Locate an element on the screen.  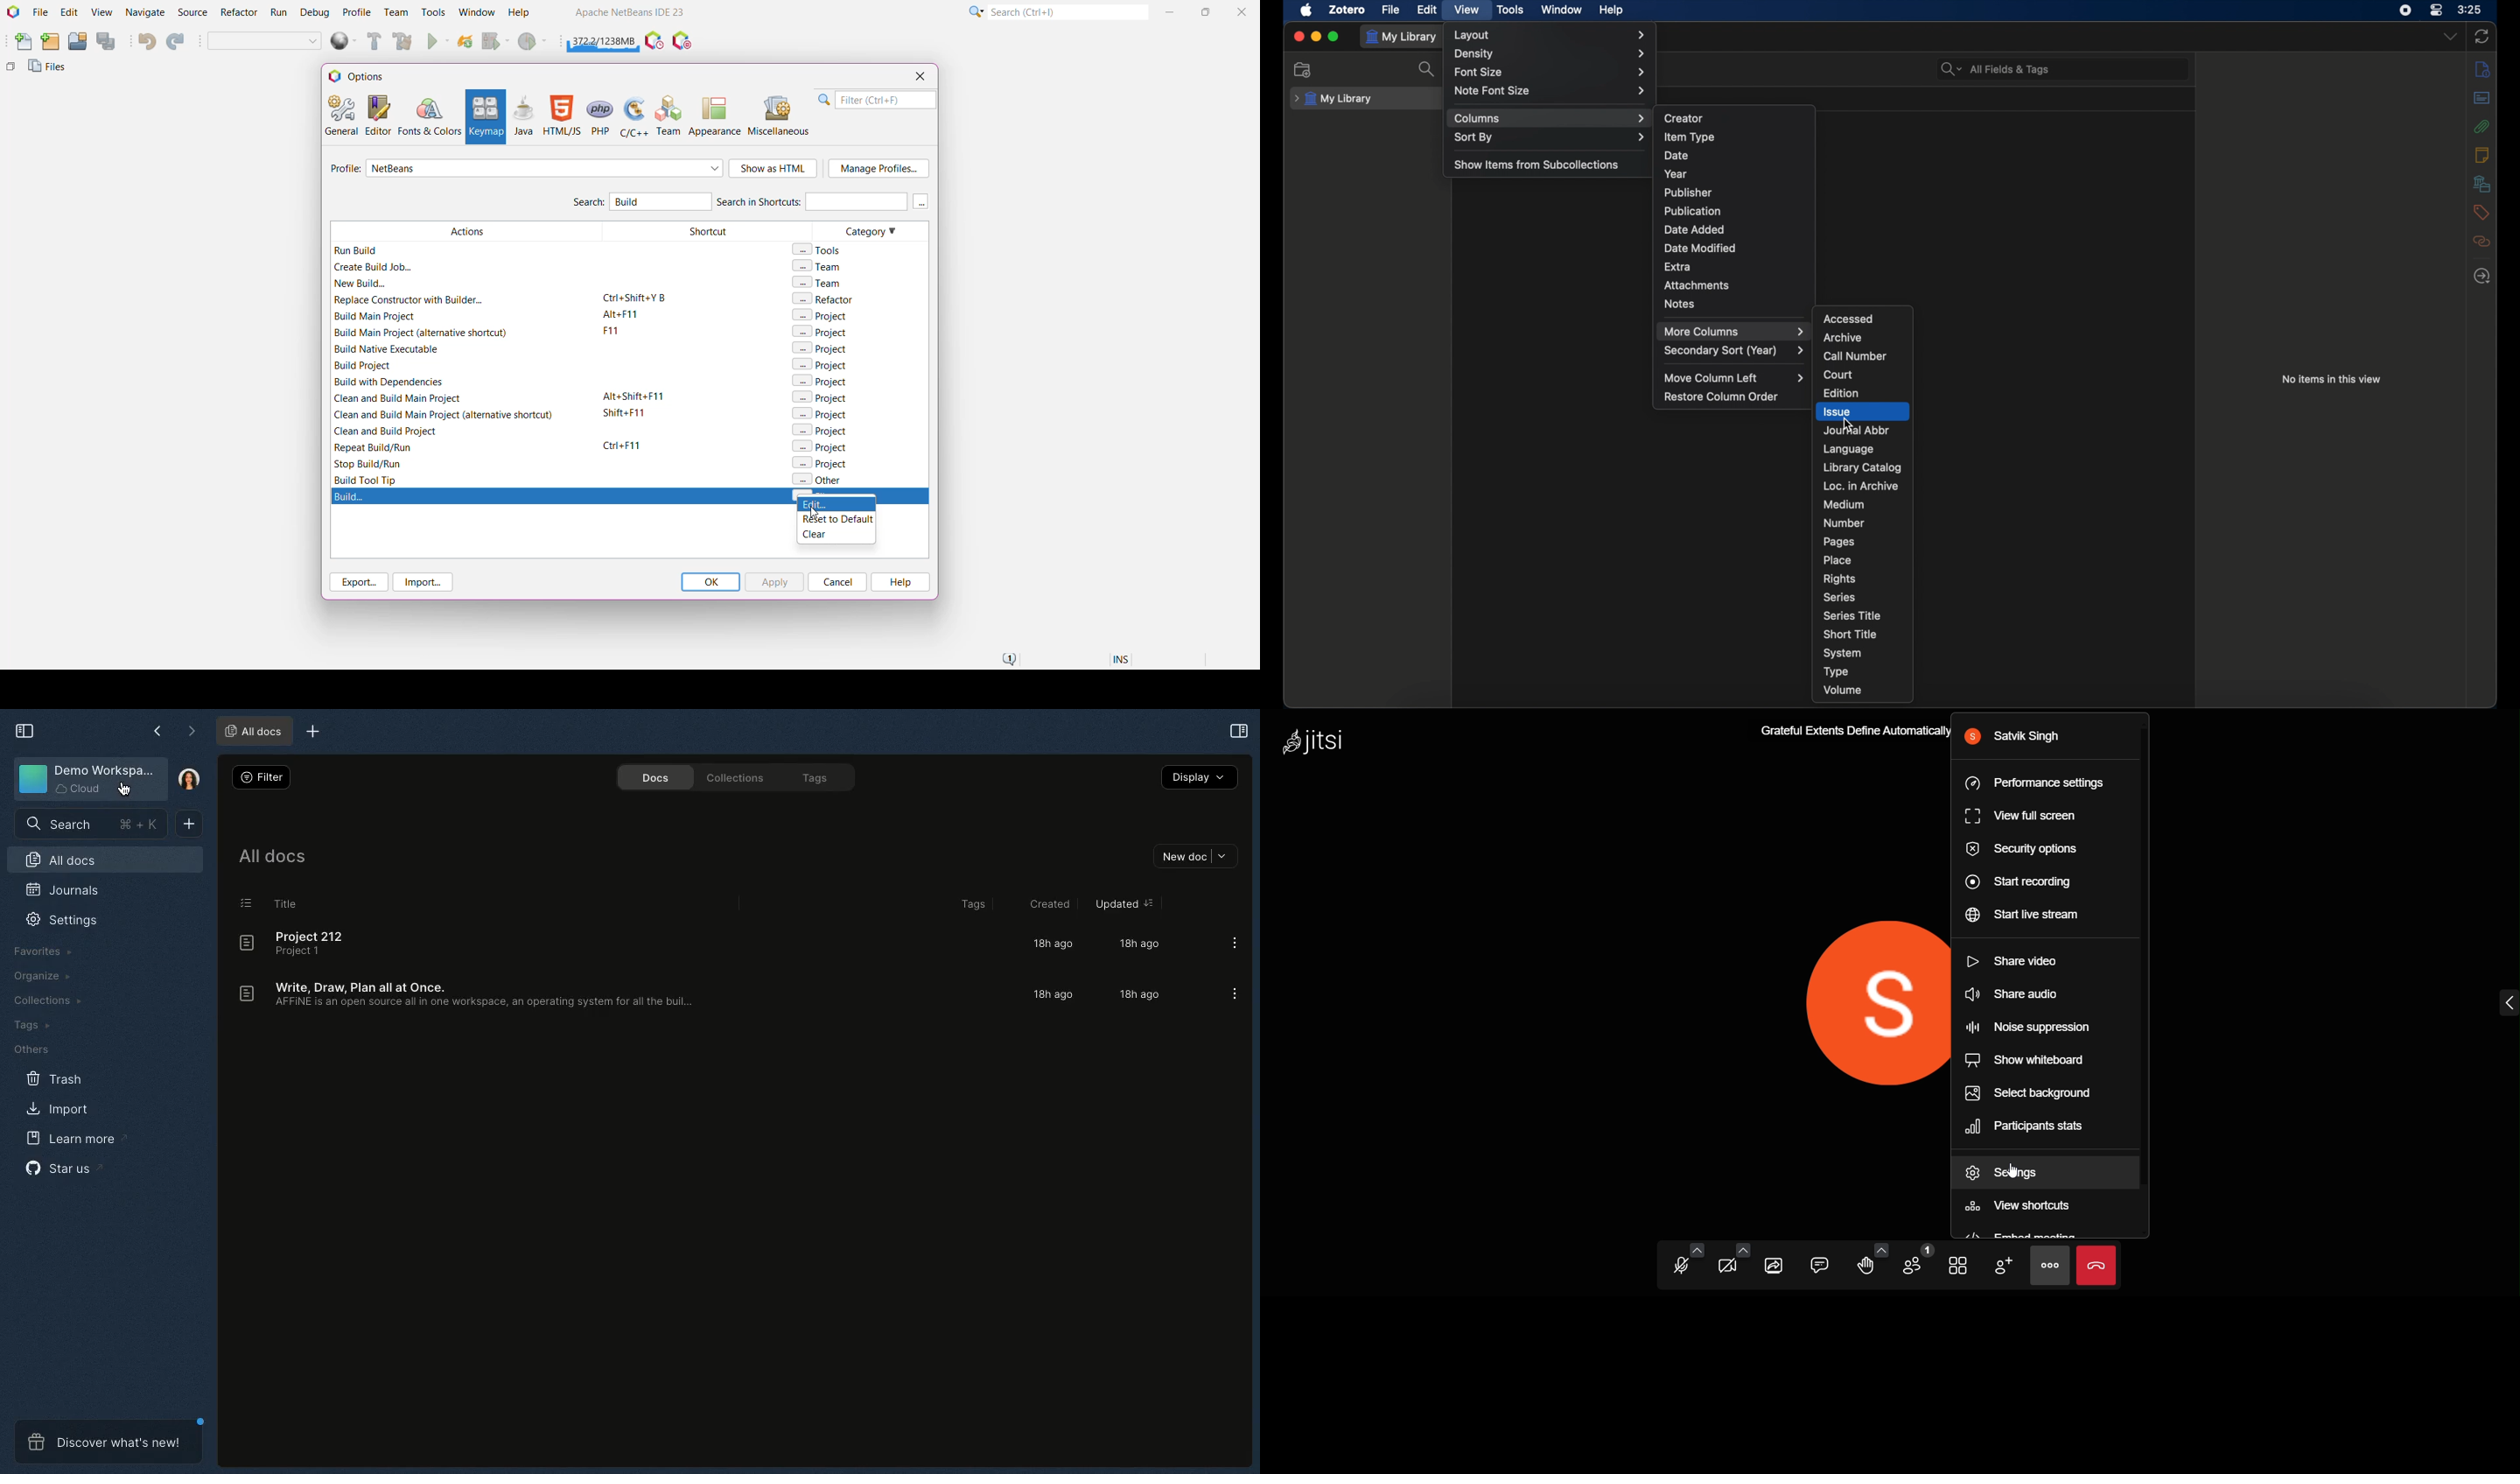
Tags is located at coordinates (815, 778).